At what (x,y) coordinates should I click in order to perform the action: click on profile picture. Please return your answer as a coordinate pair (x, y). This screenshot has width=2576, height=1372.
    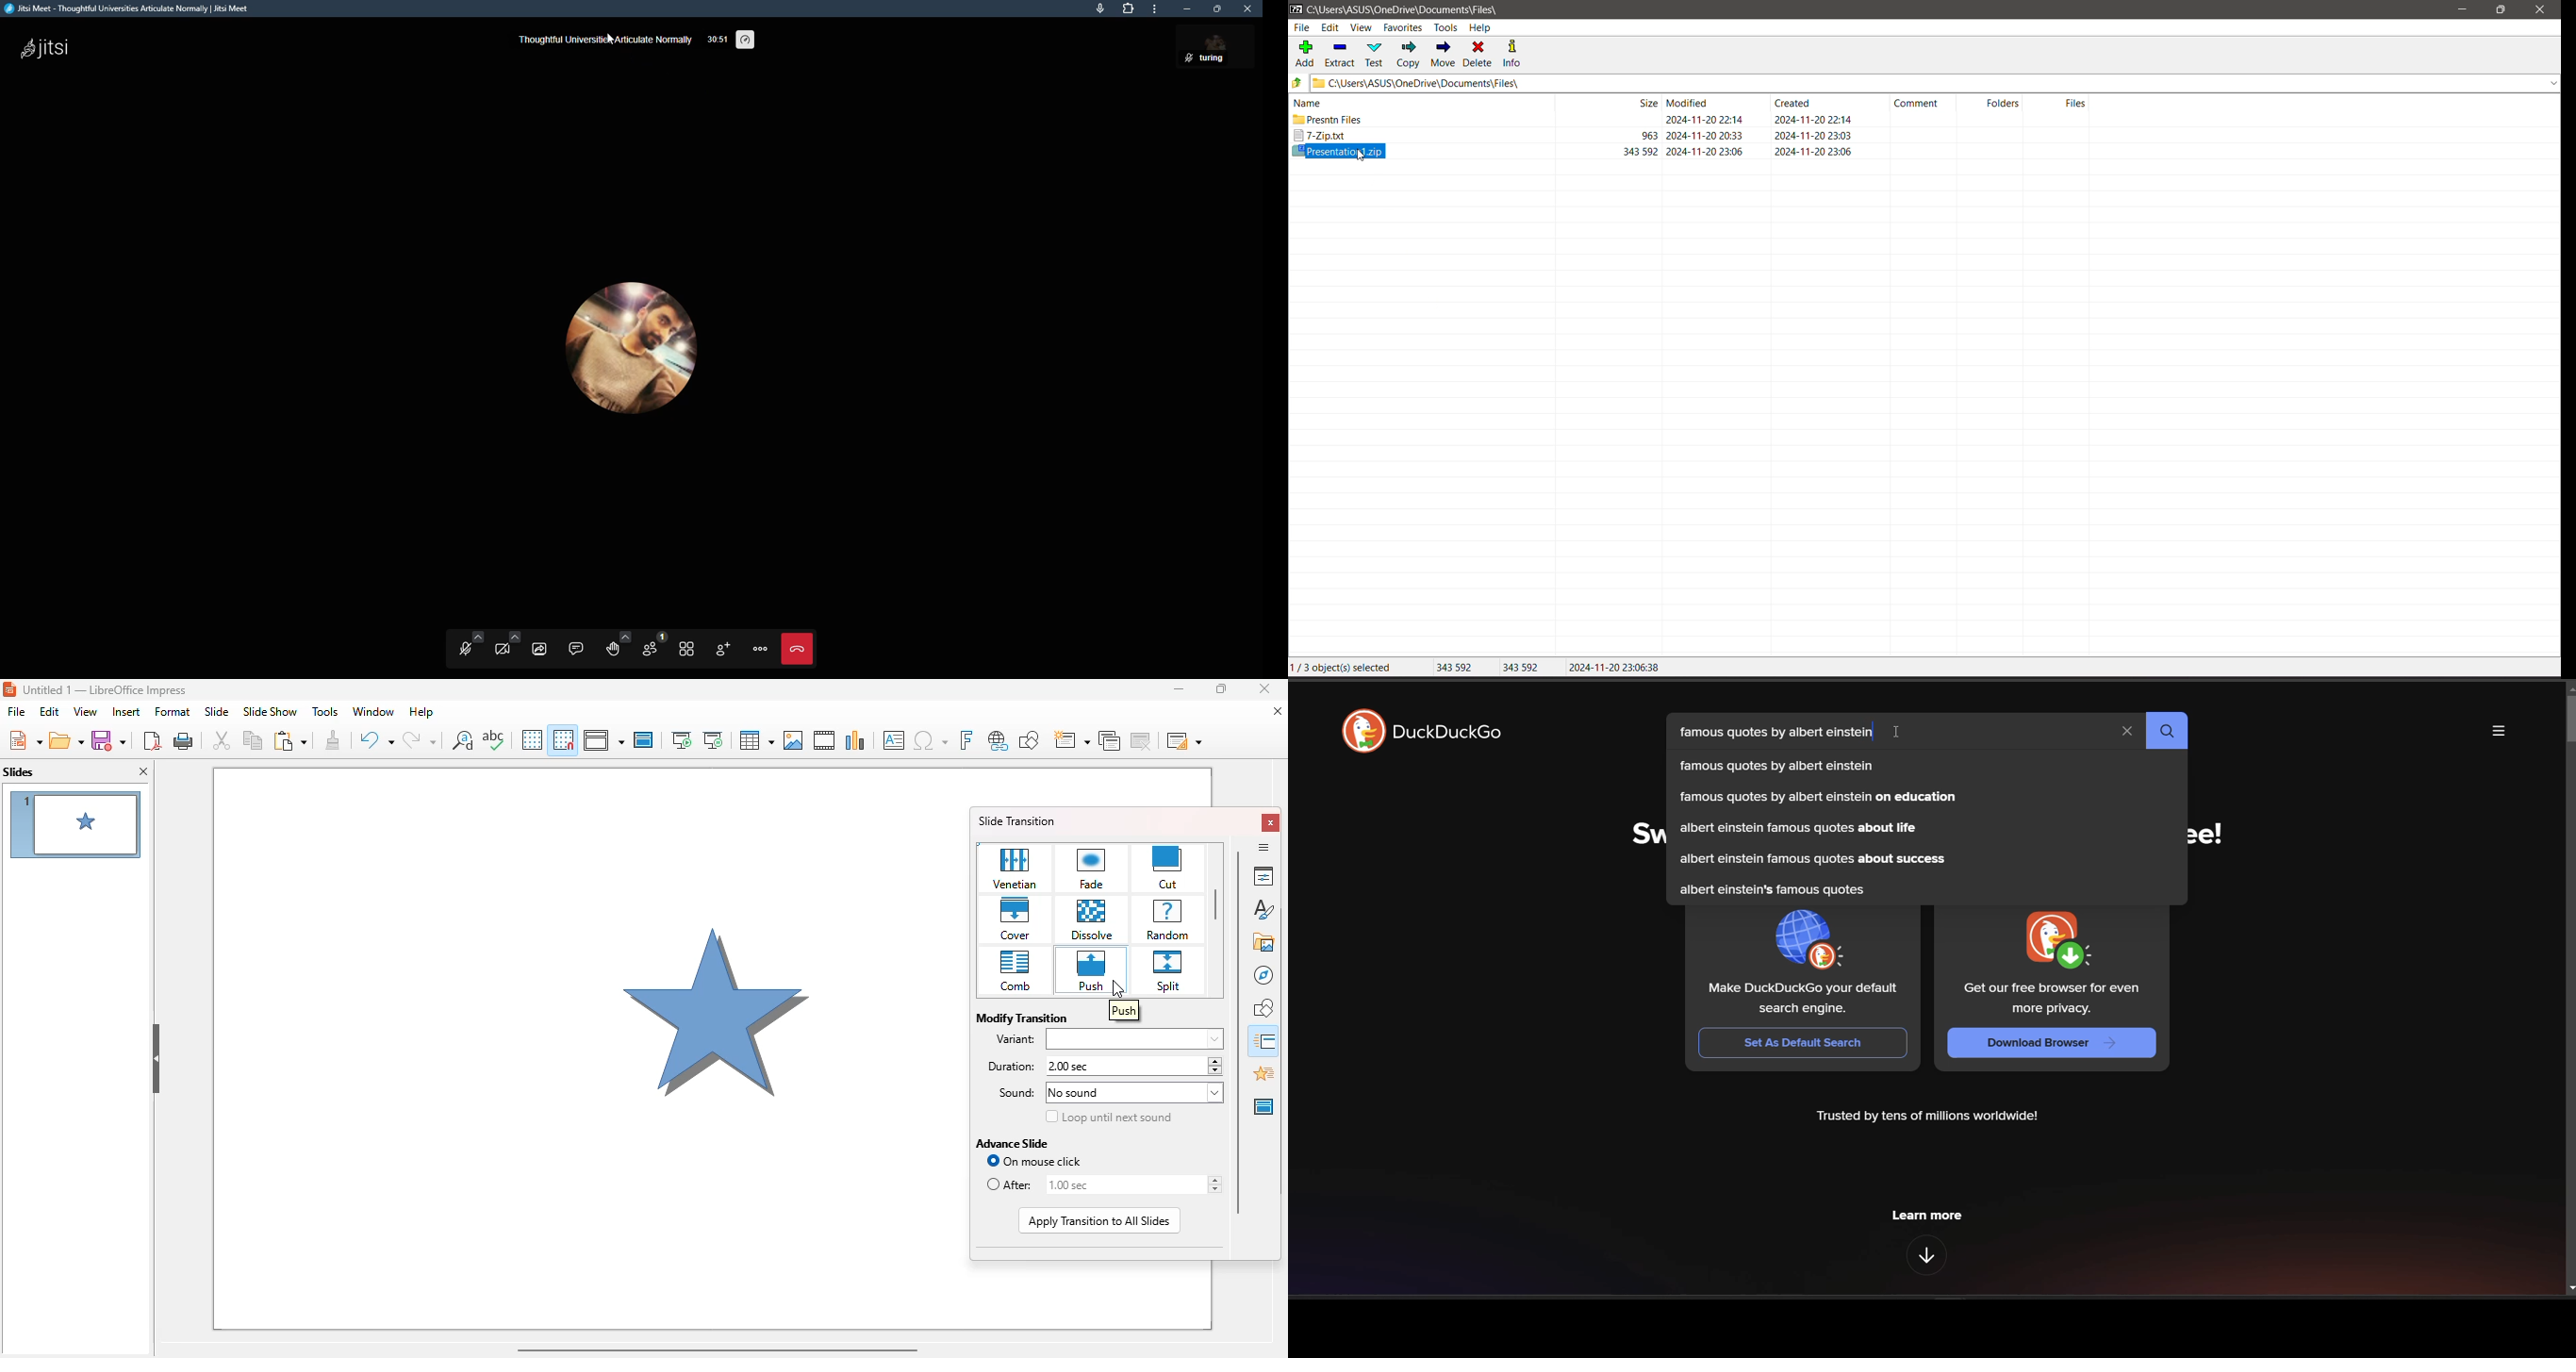
    Looking at the image, I should click on (640, 348).